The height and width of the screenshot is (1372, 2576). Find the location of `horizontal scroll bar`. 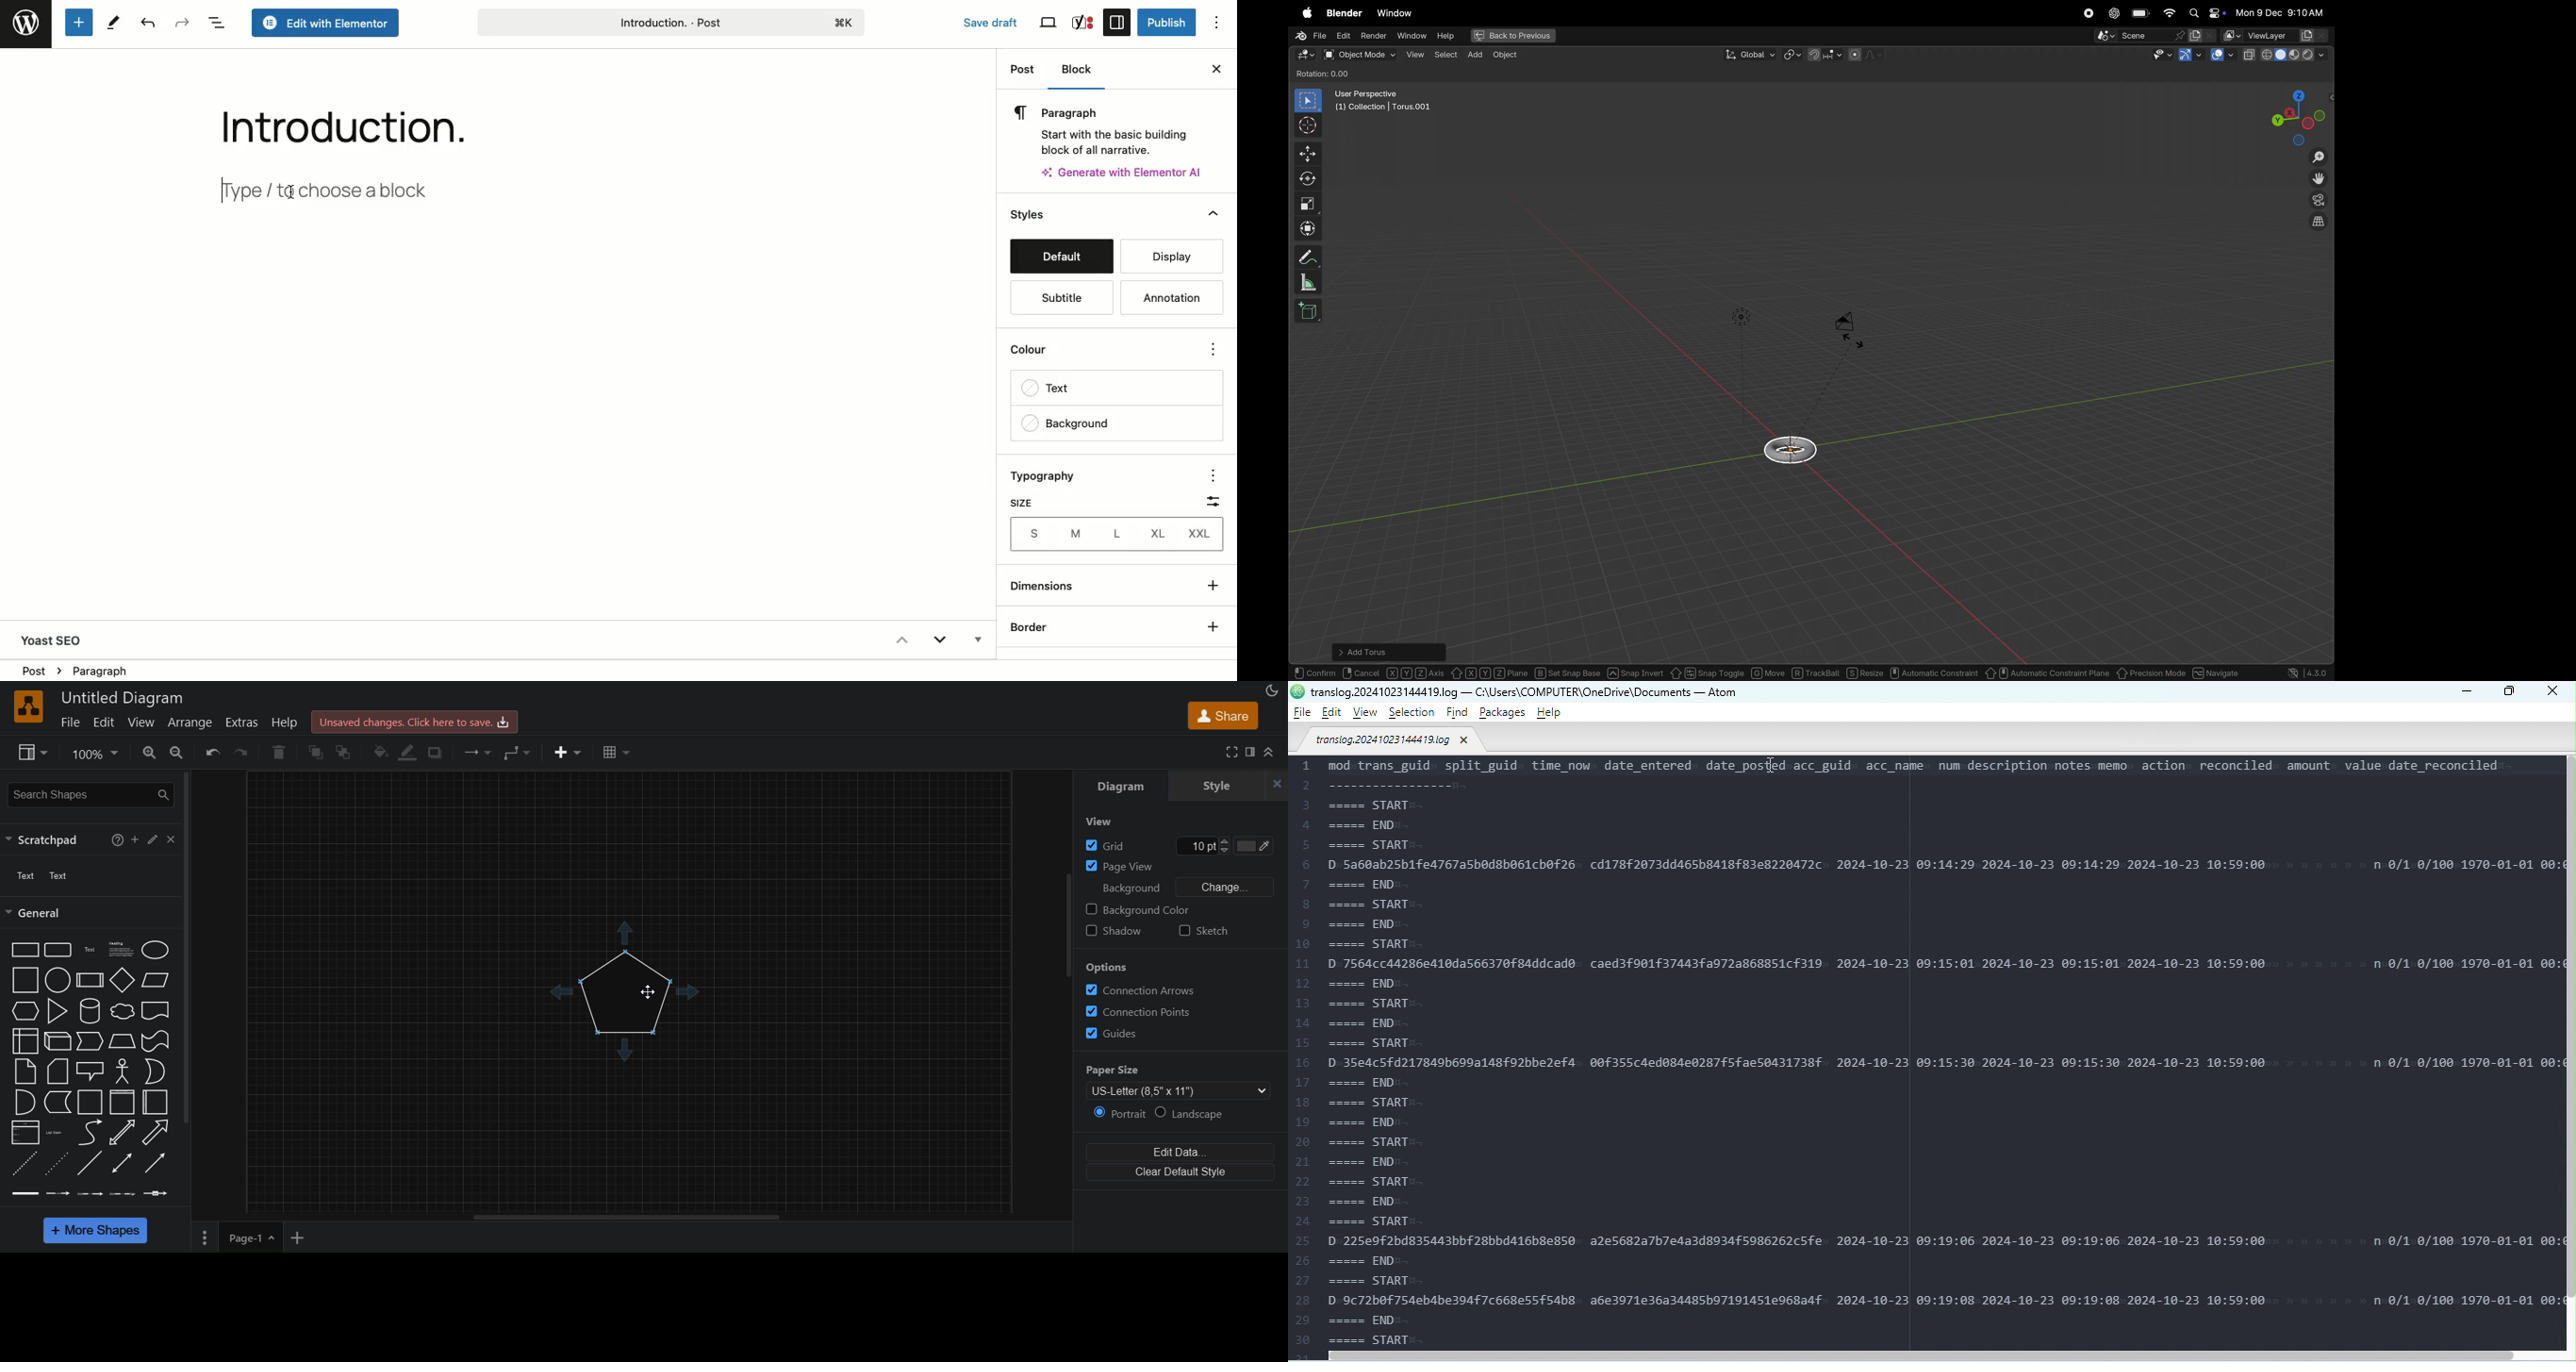

horizontal scroll bar is located at coordinates (626, 1217).